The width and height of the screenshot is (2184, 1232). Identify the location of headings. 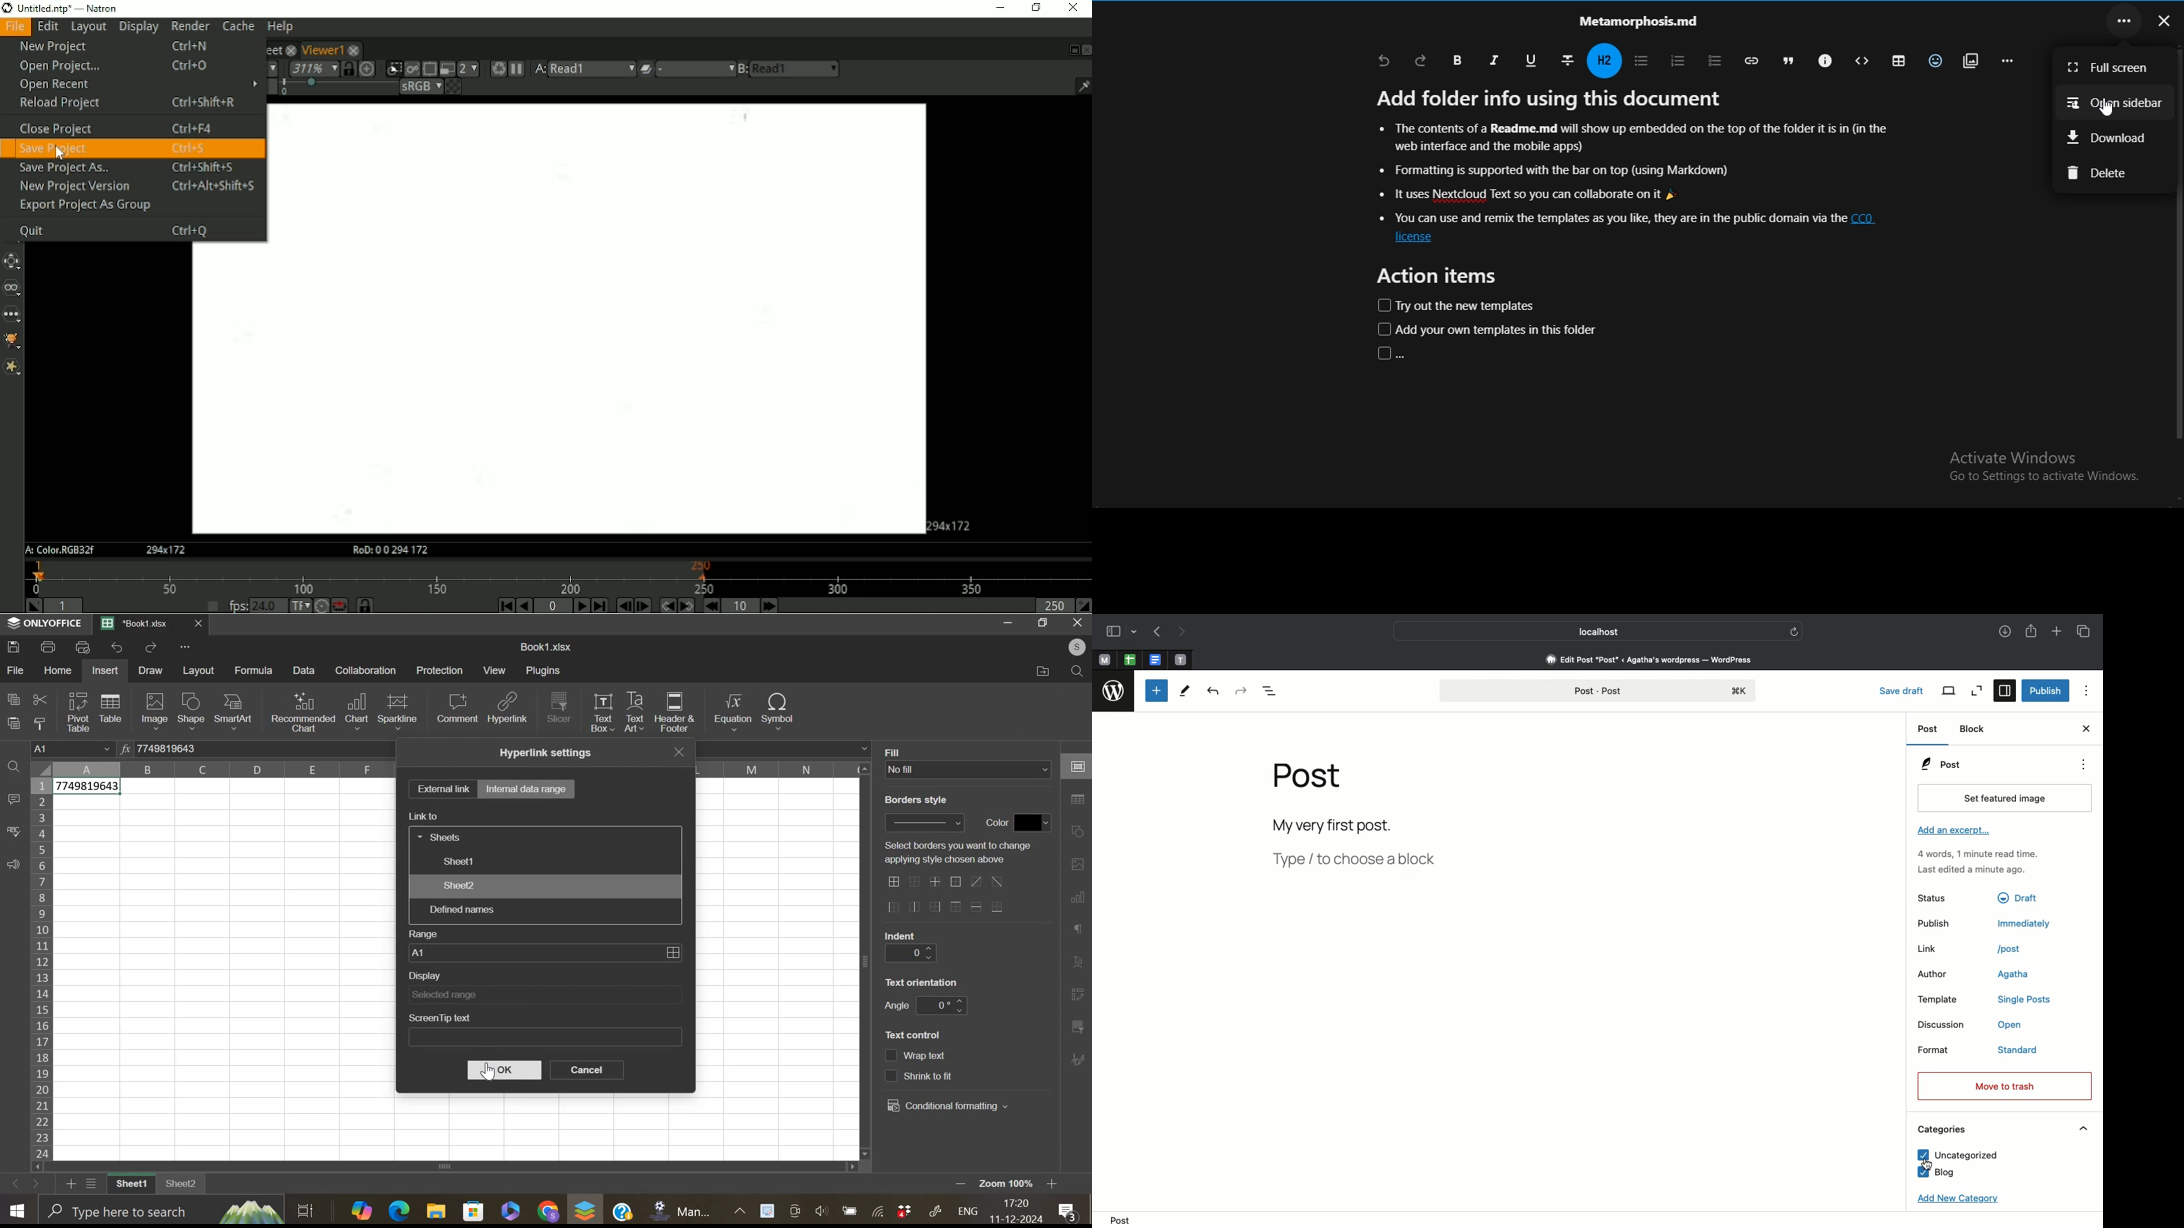
(1604, 61).